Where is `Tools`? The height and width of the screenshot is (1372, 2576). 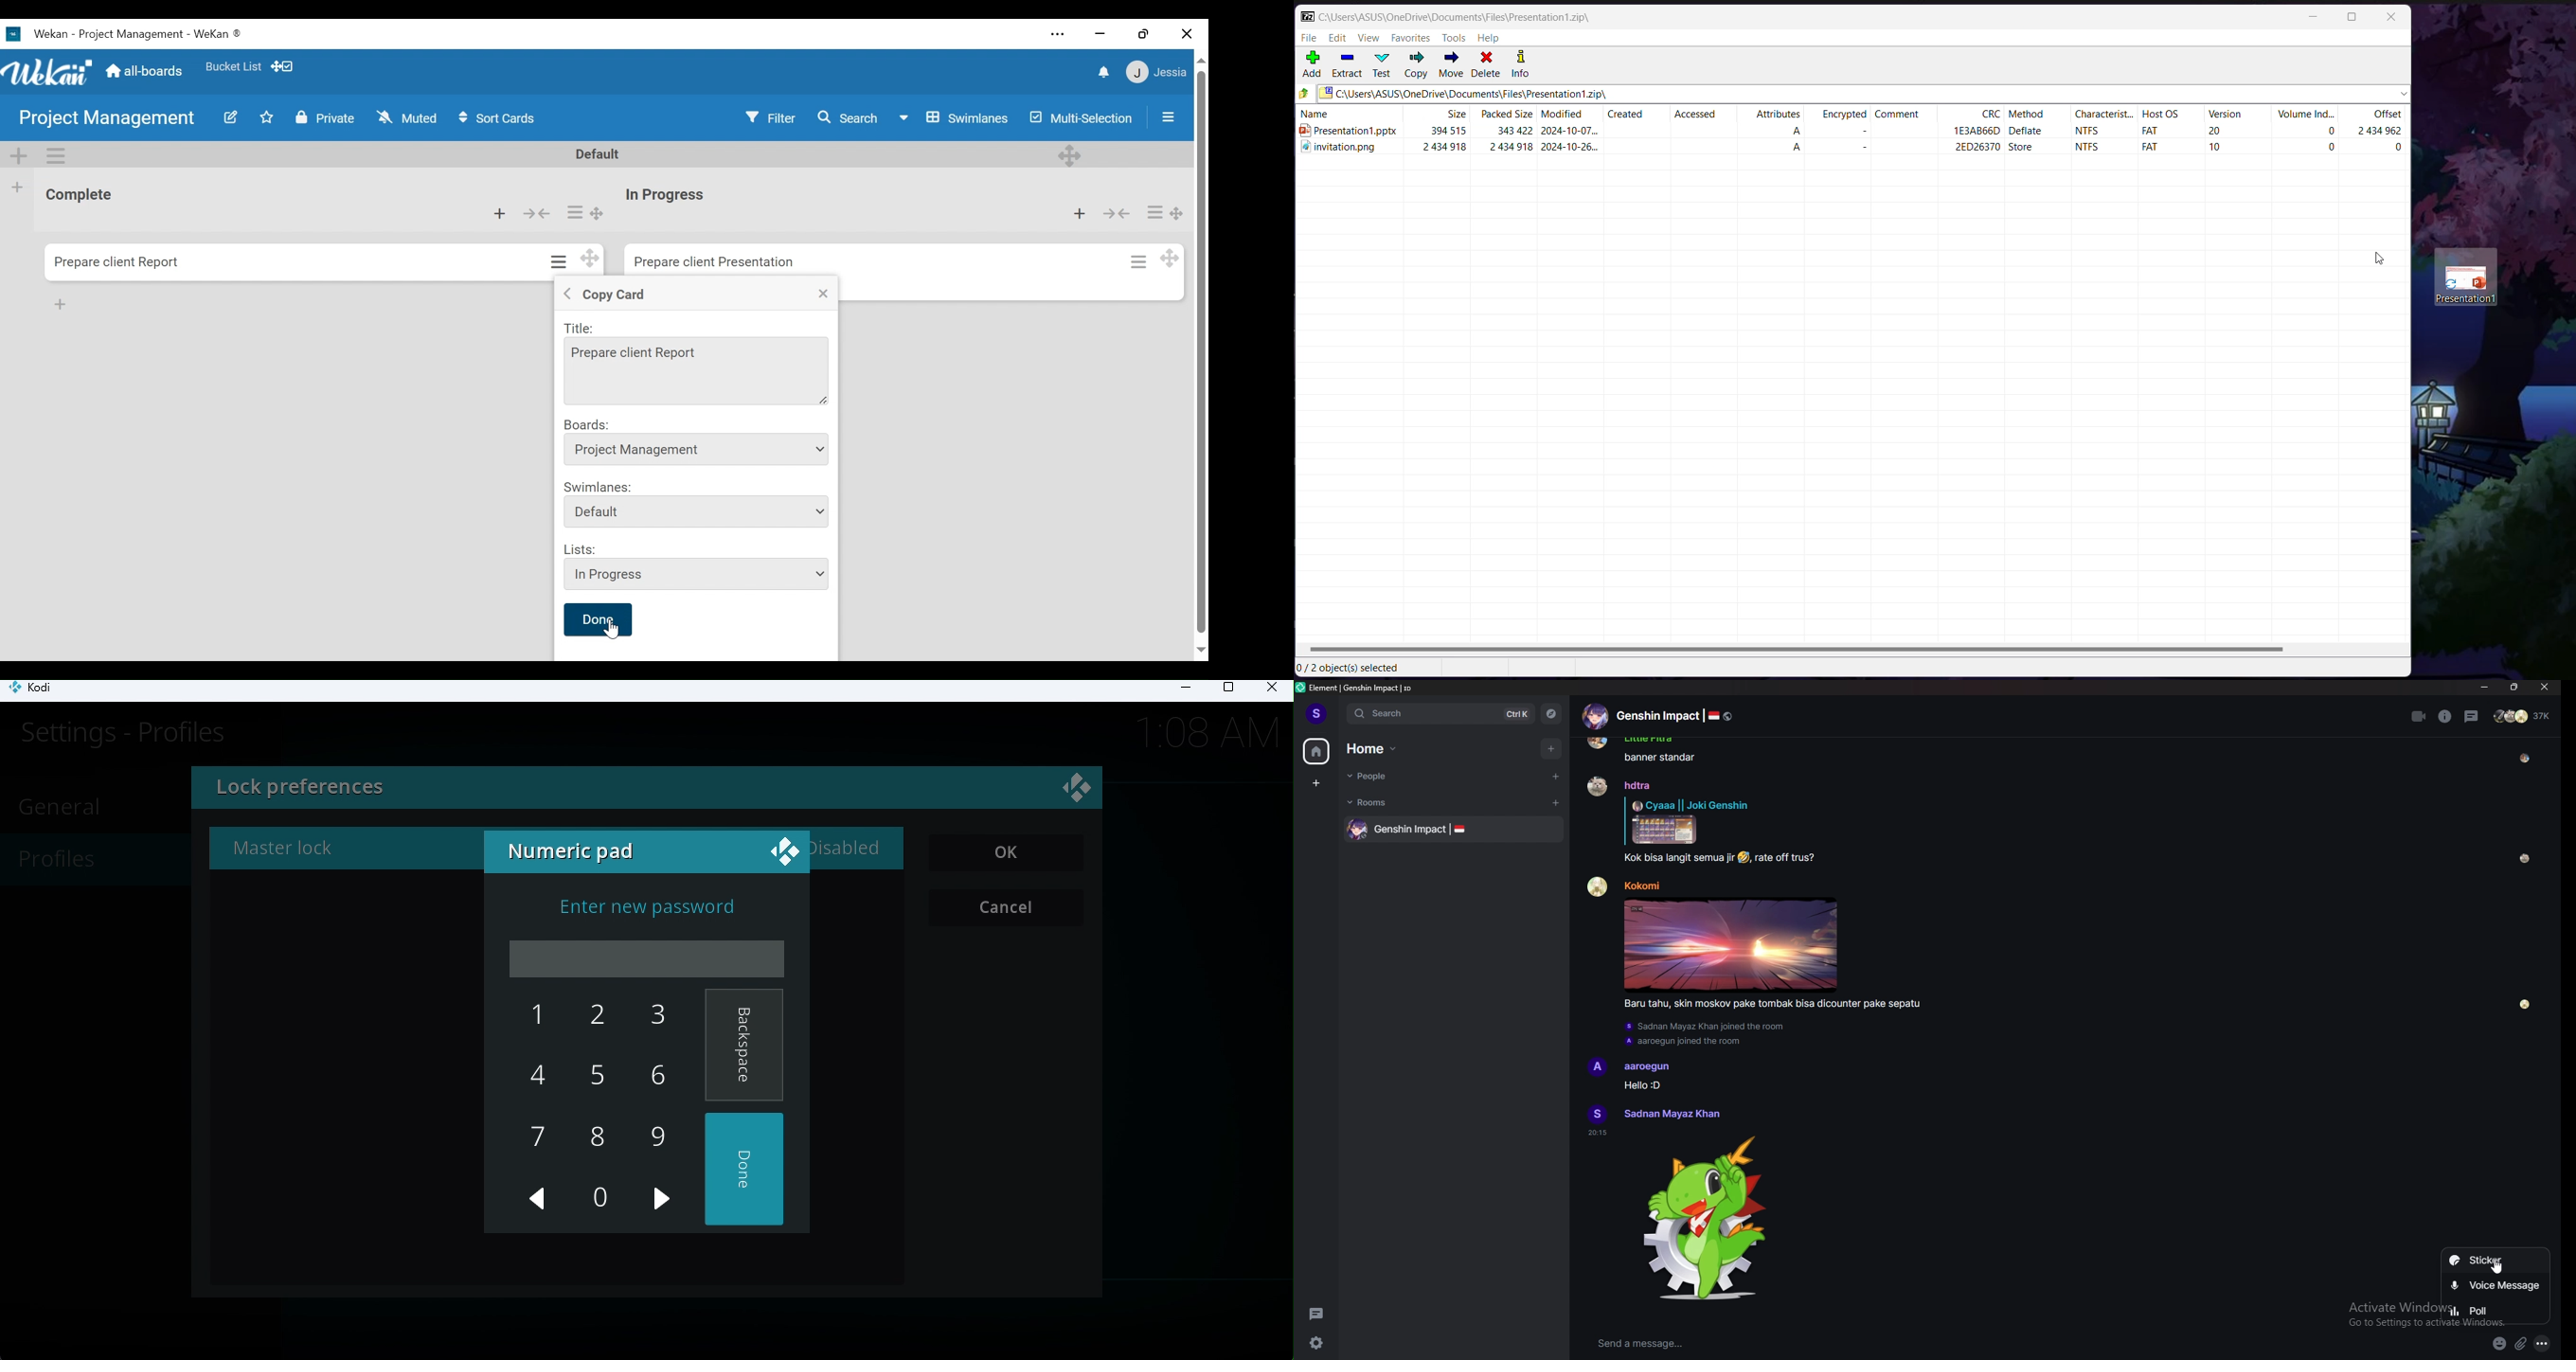 Tools is located at coordinates (1455, 38).